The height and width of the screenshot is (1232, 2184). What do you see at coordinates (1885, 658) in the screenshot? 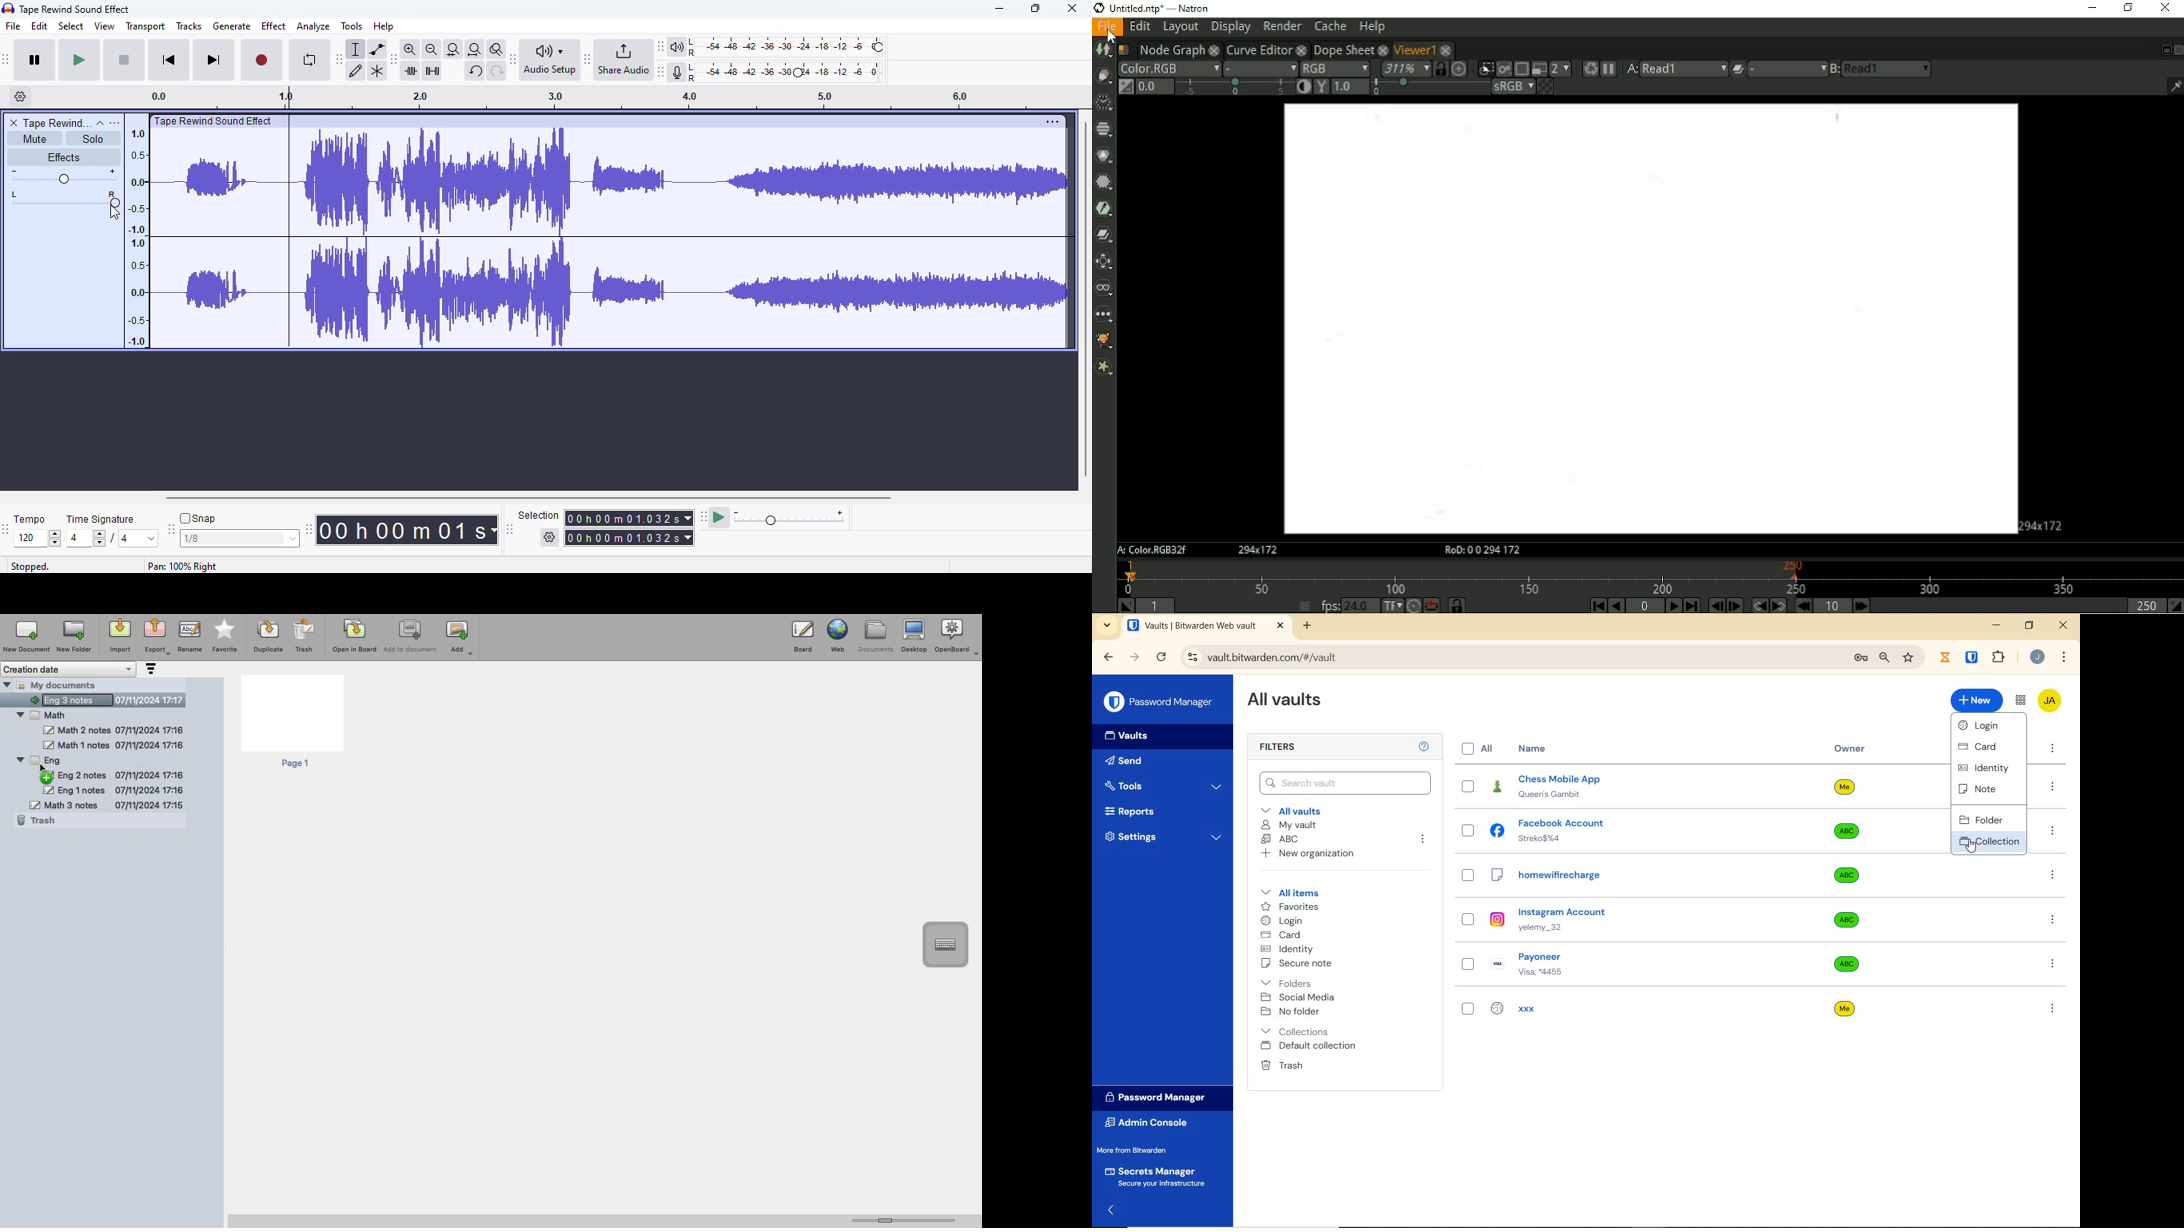
I see `zoom` at bounding box center [1885, 658].